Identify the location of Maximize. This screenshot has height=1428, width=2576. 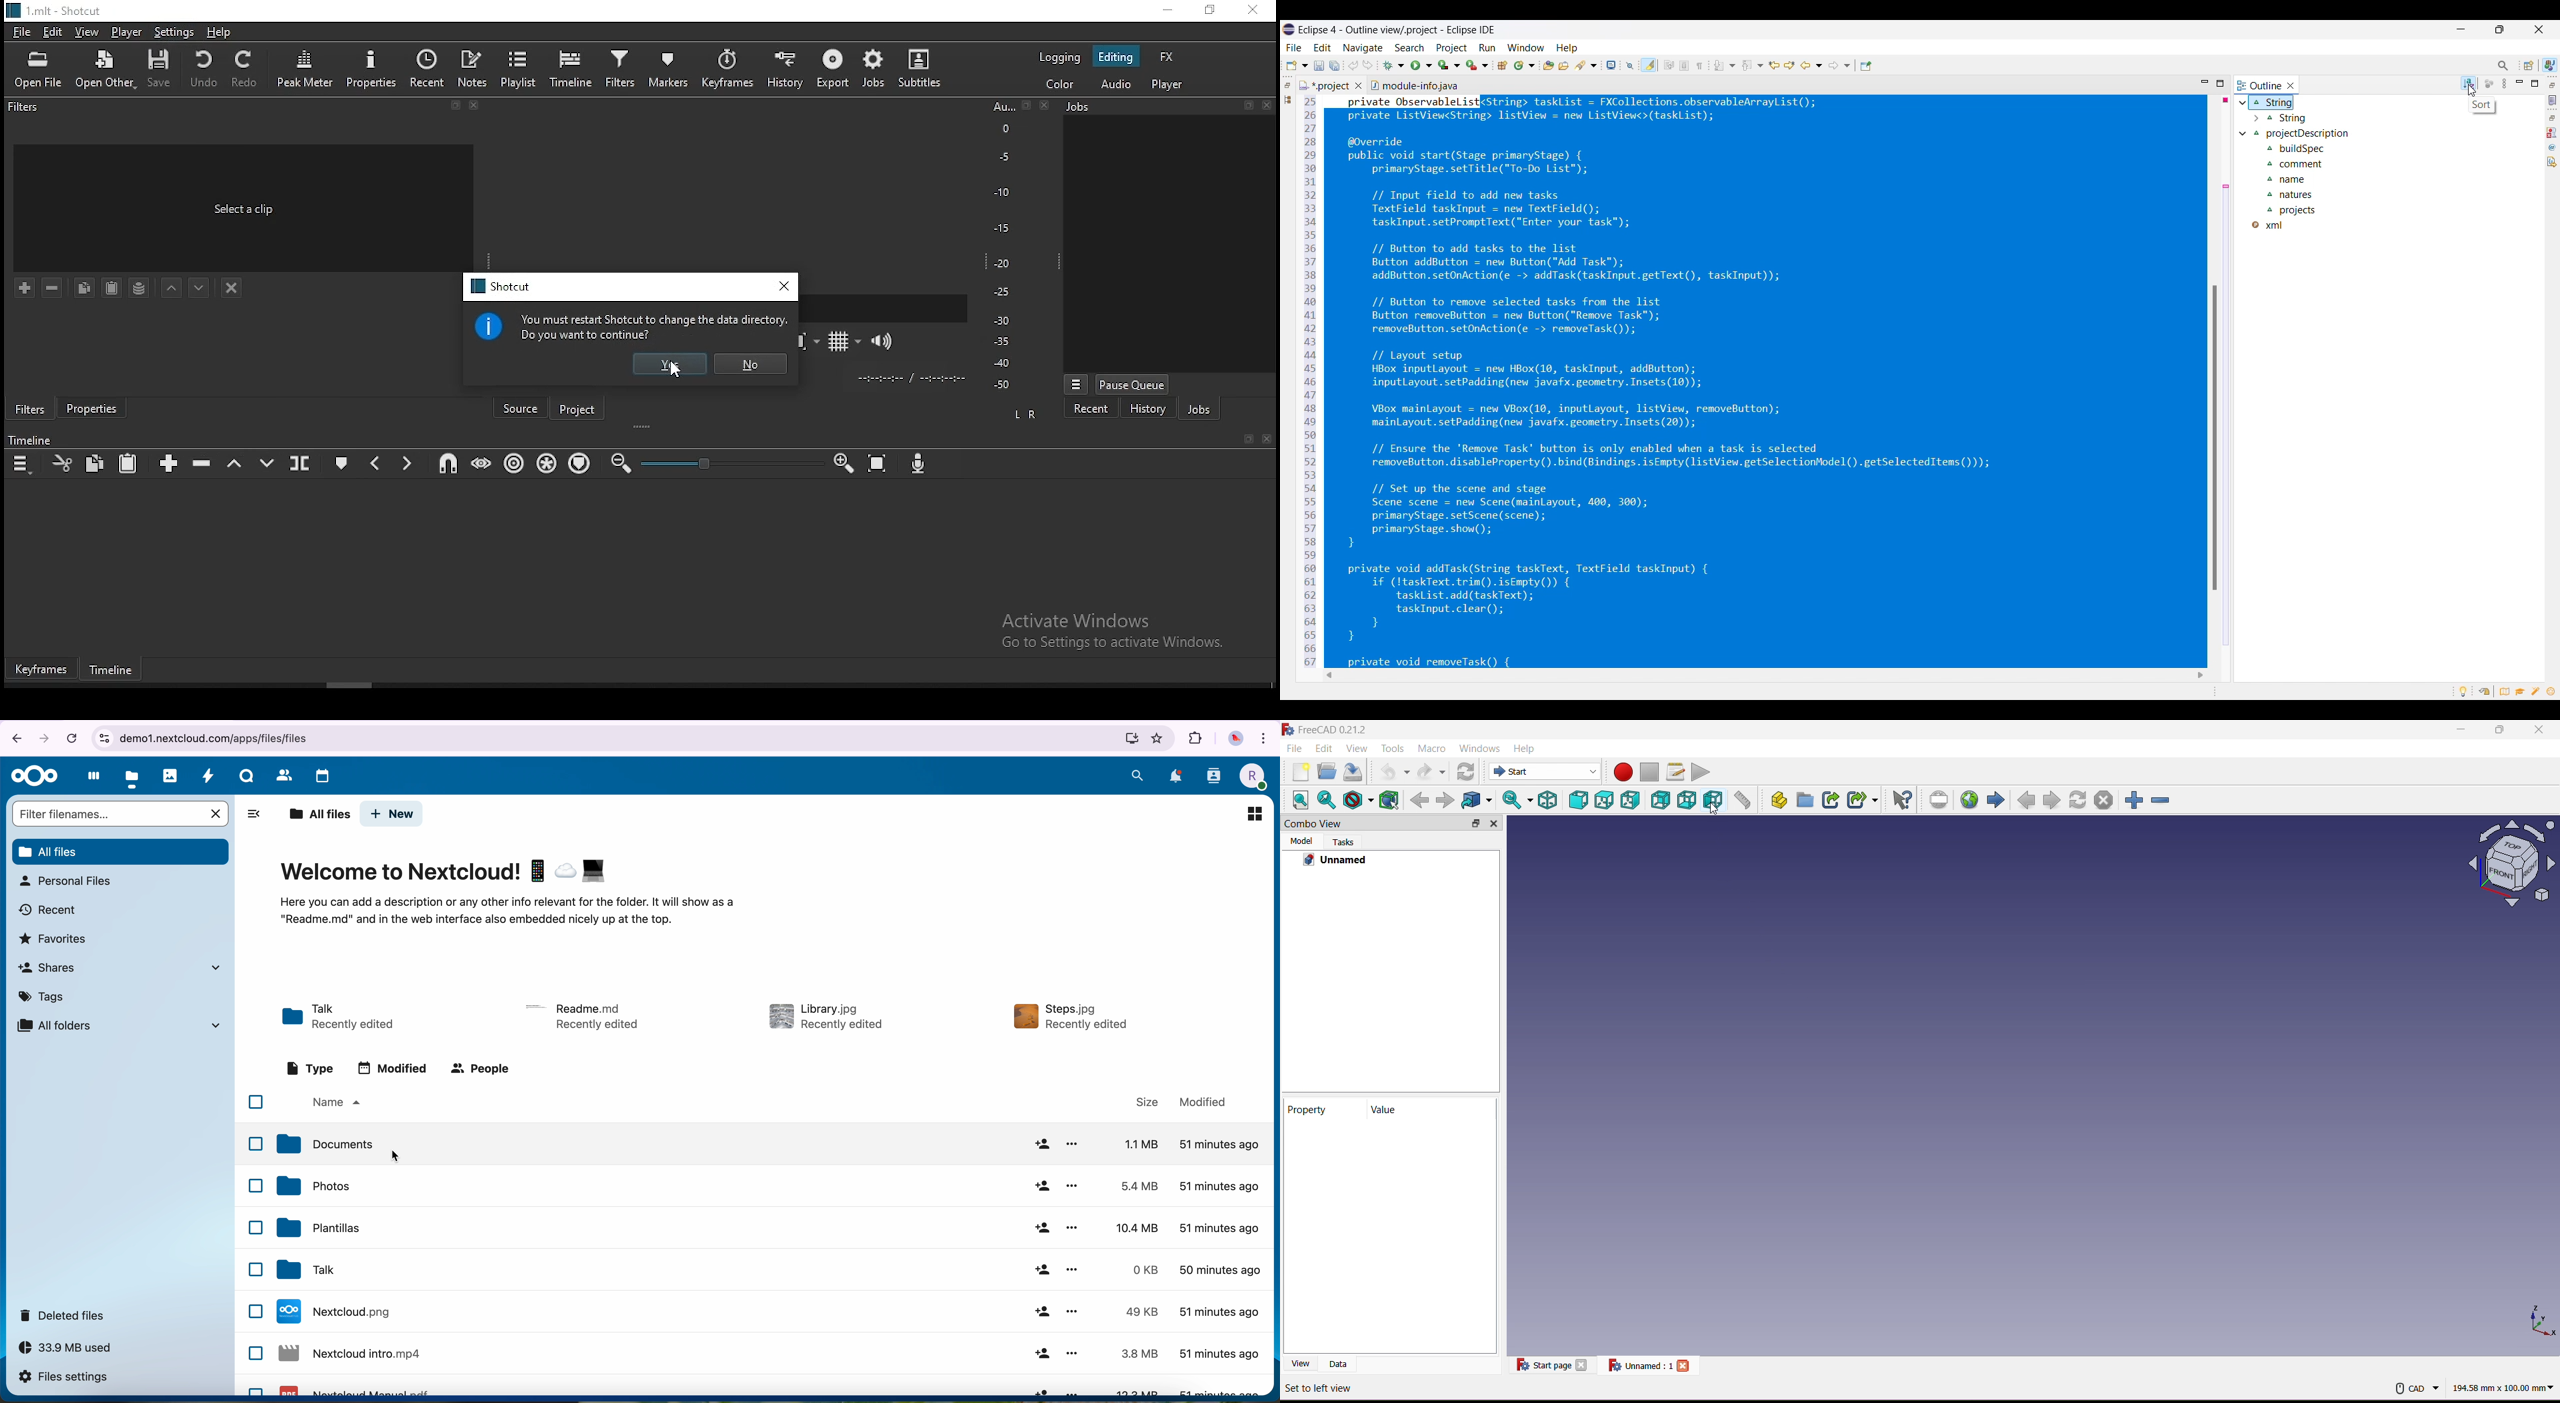
(2501, 729).